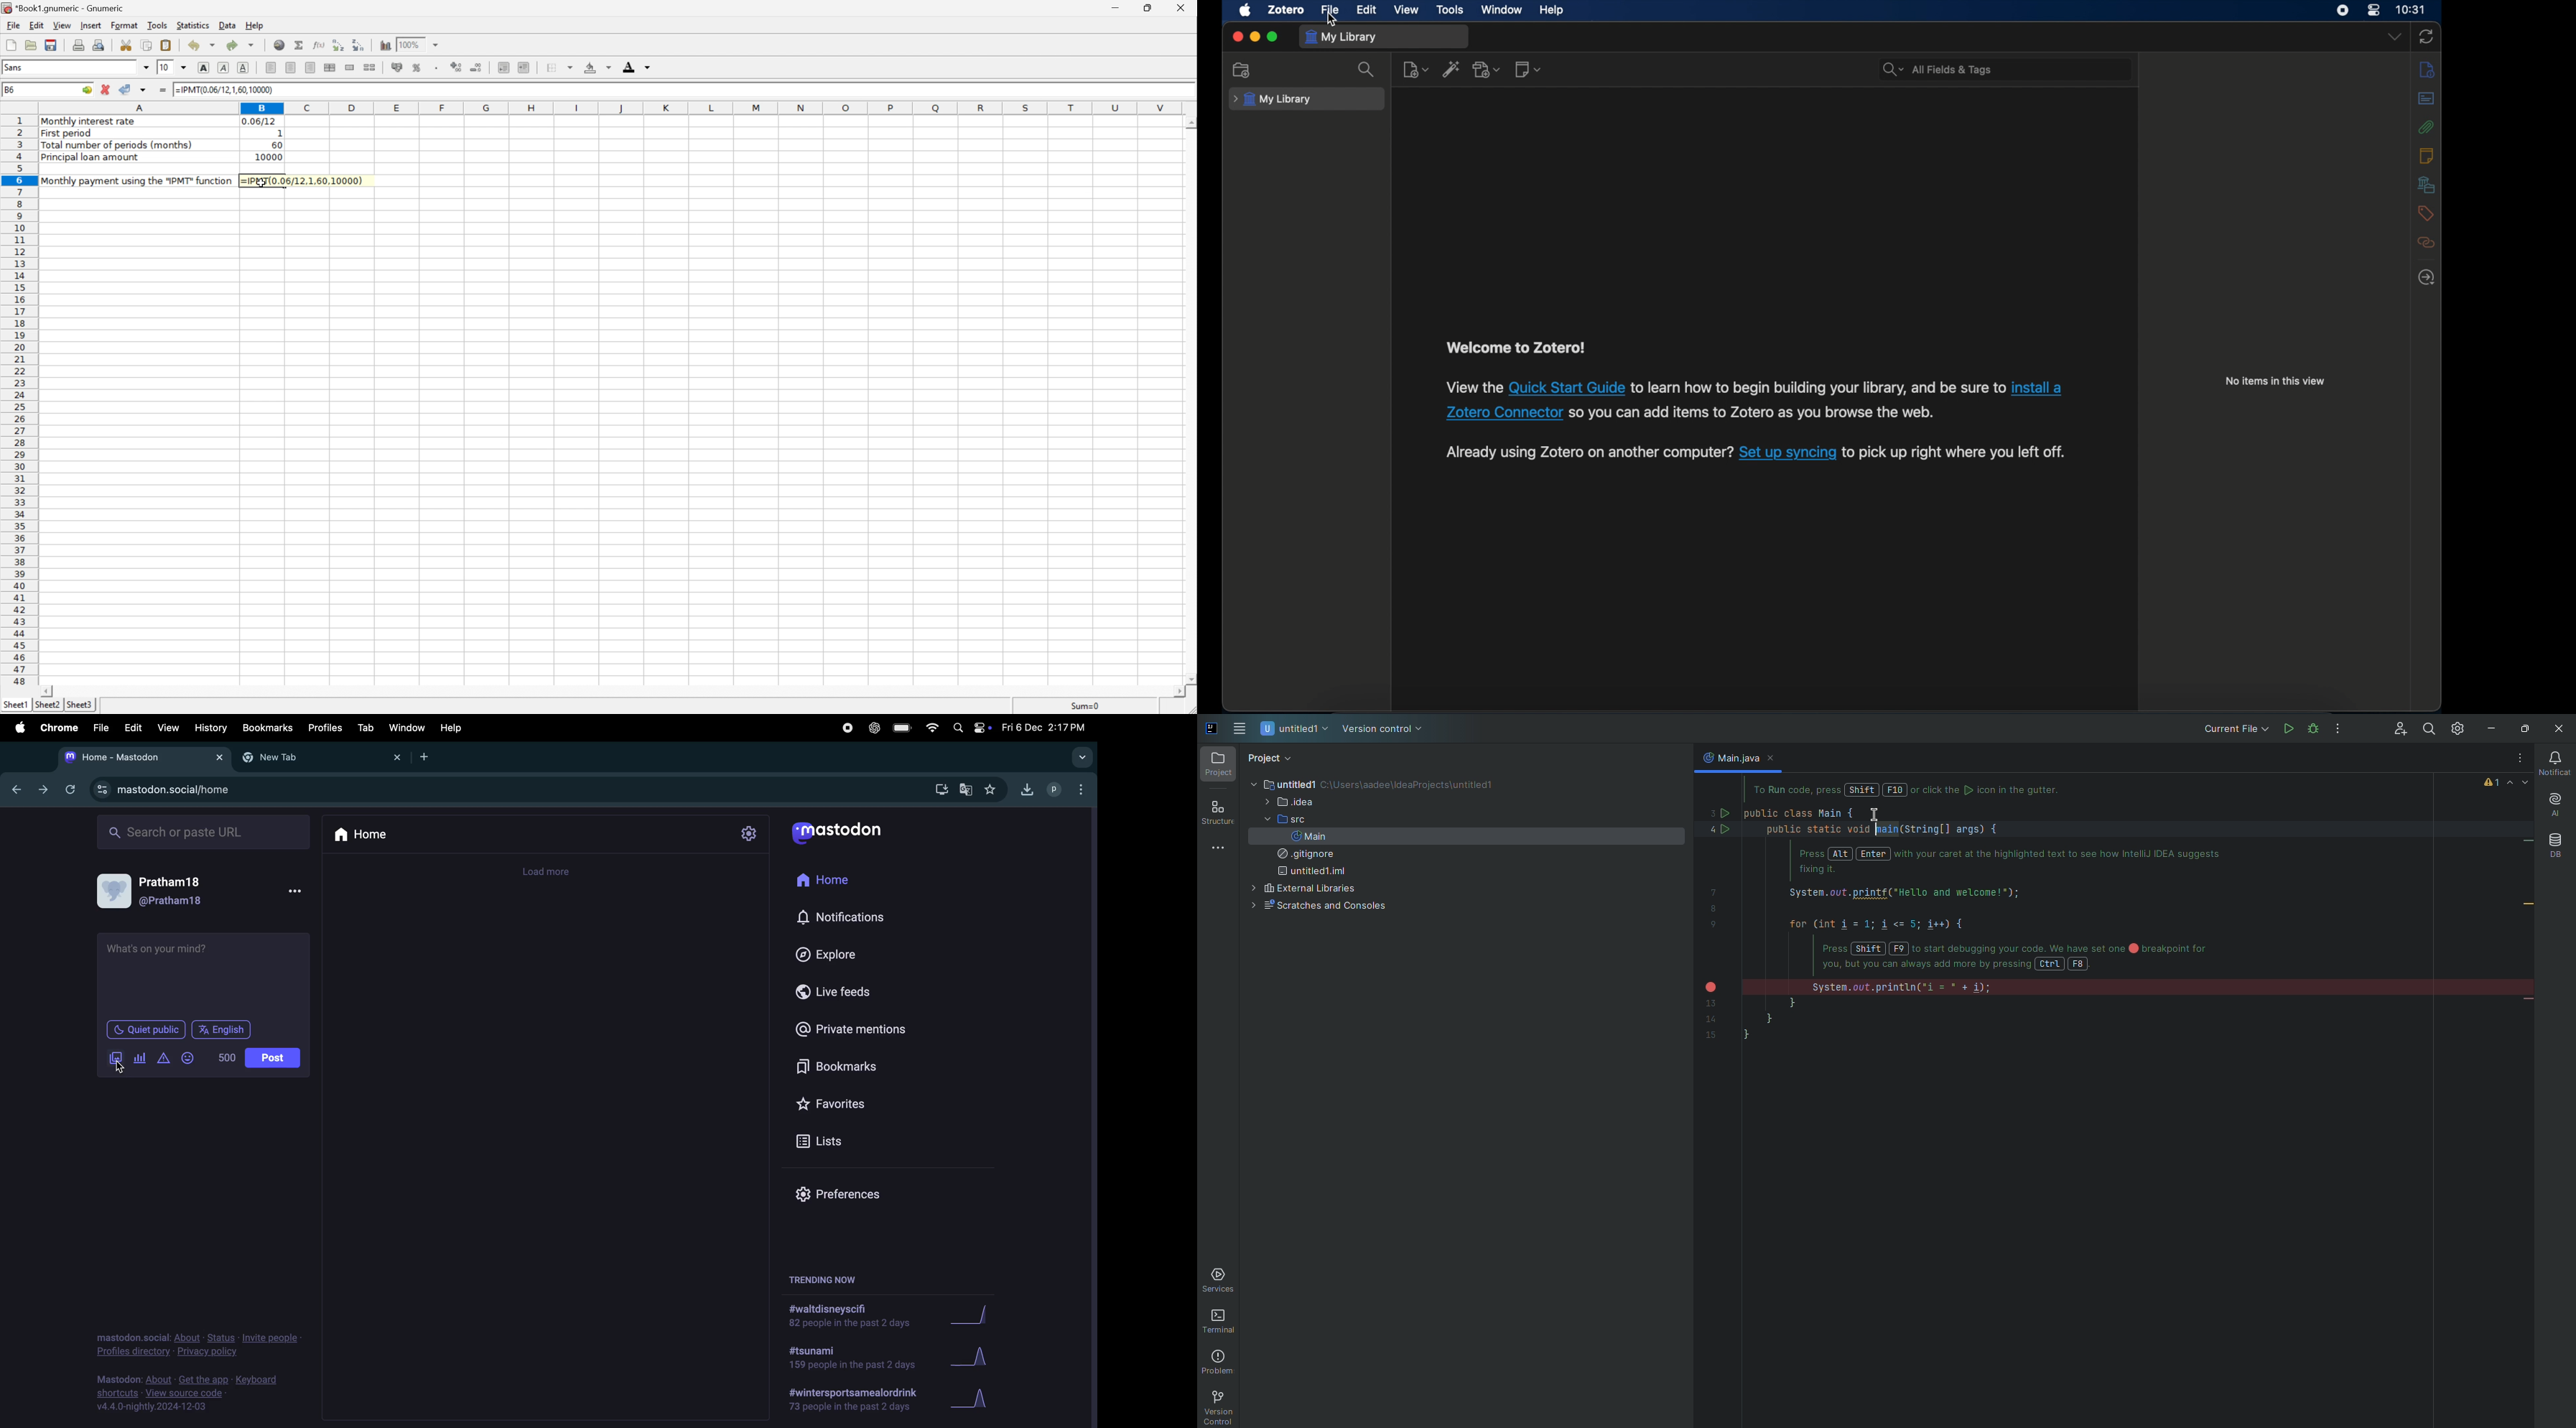  I want to click on English, so click(221, 1030).